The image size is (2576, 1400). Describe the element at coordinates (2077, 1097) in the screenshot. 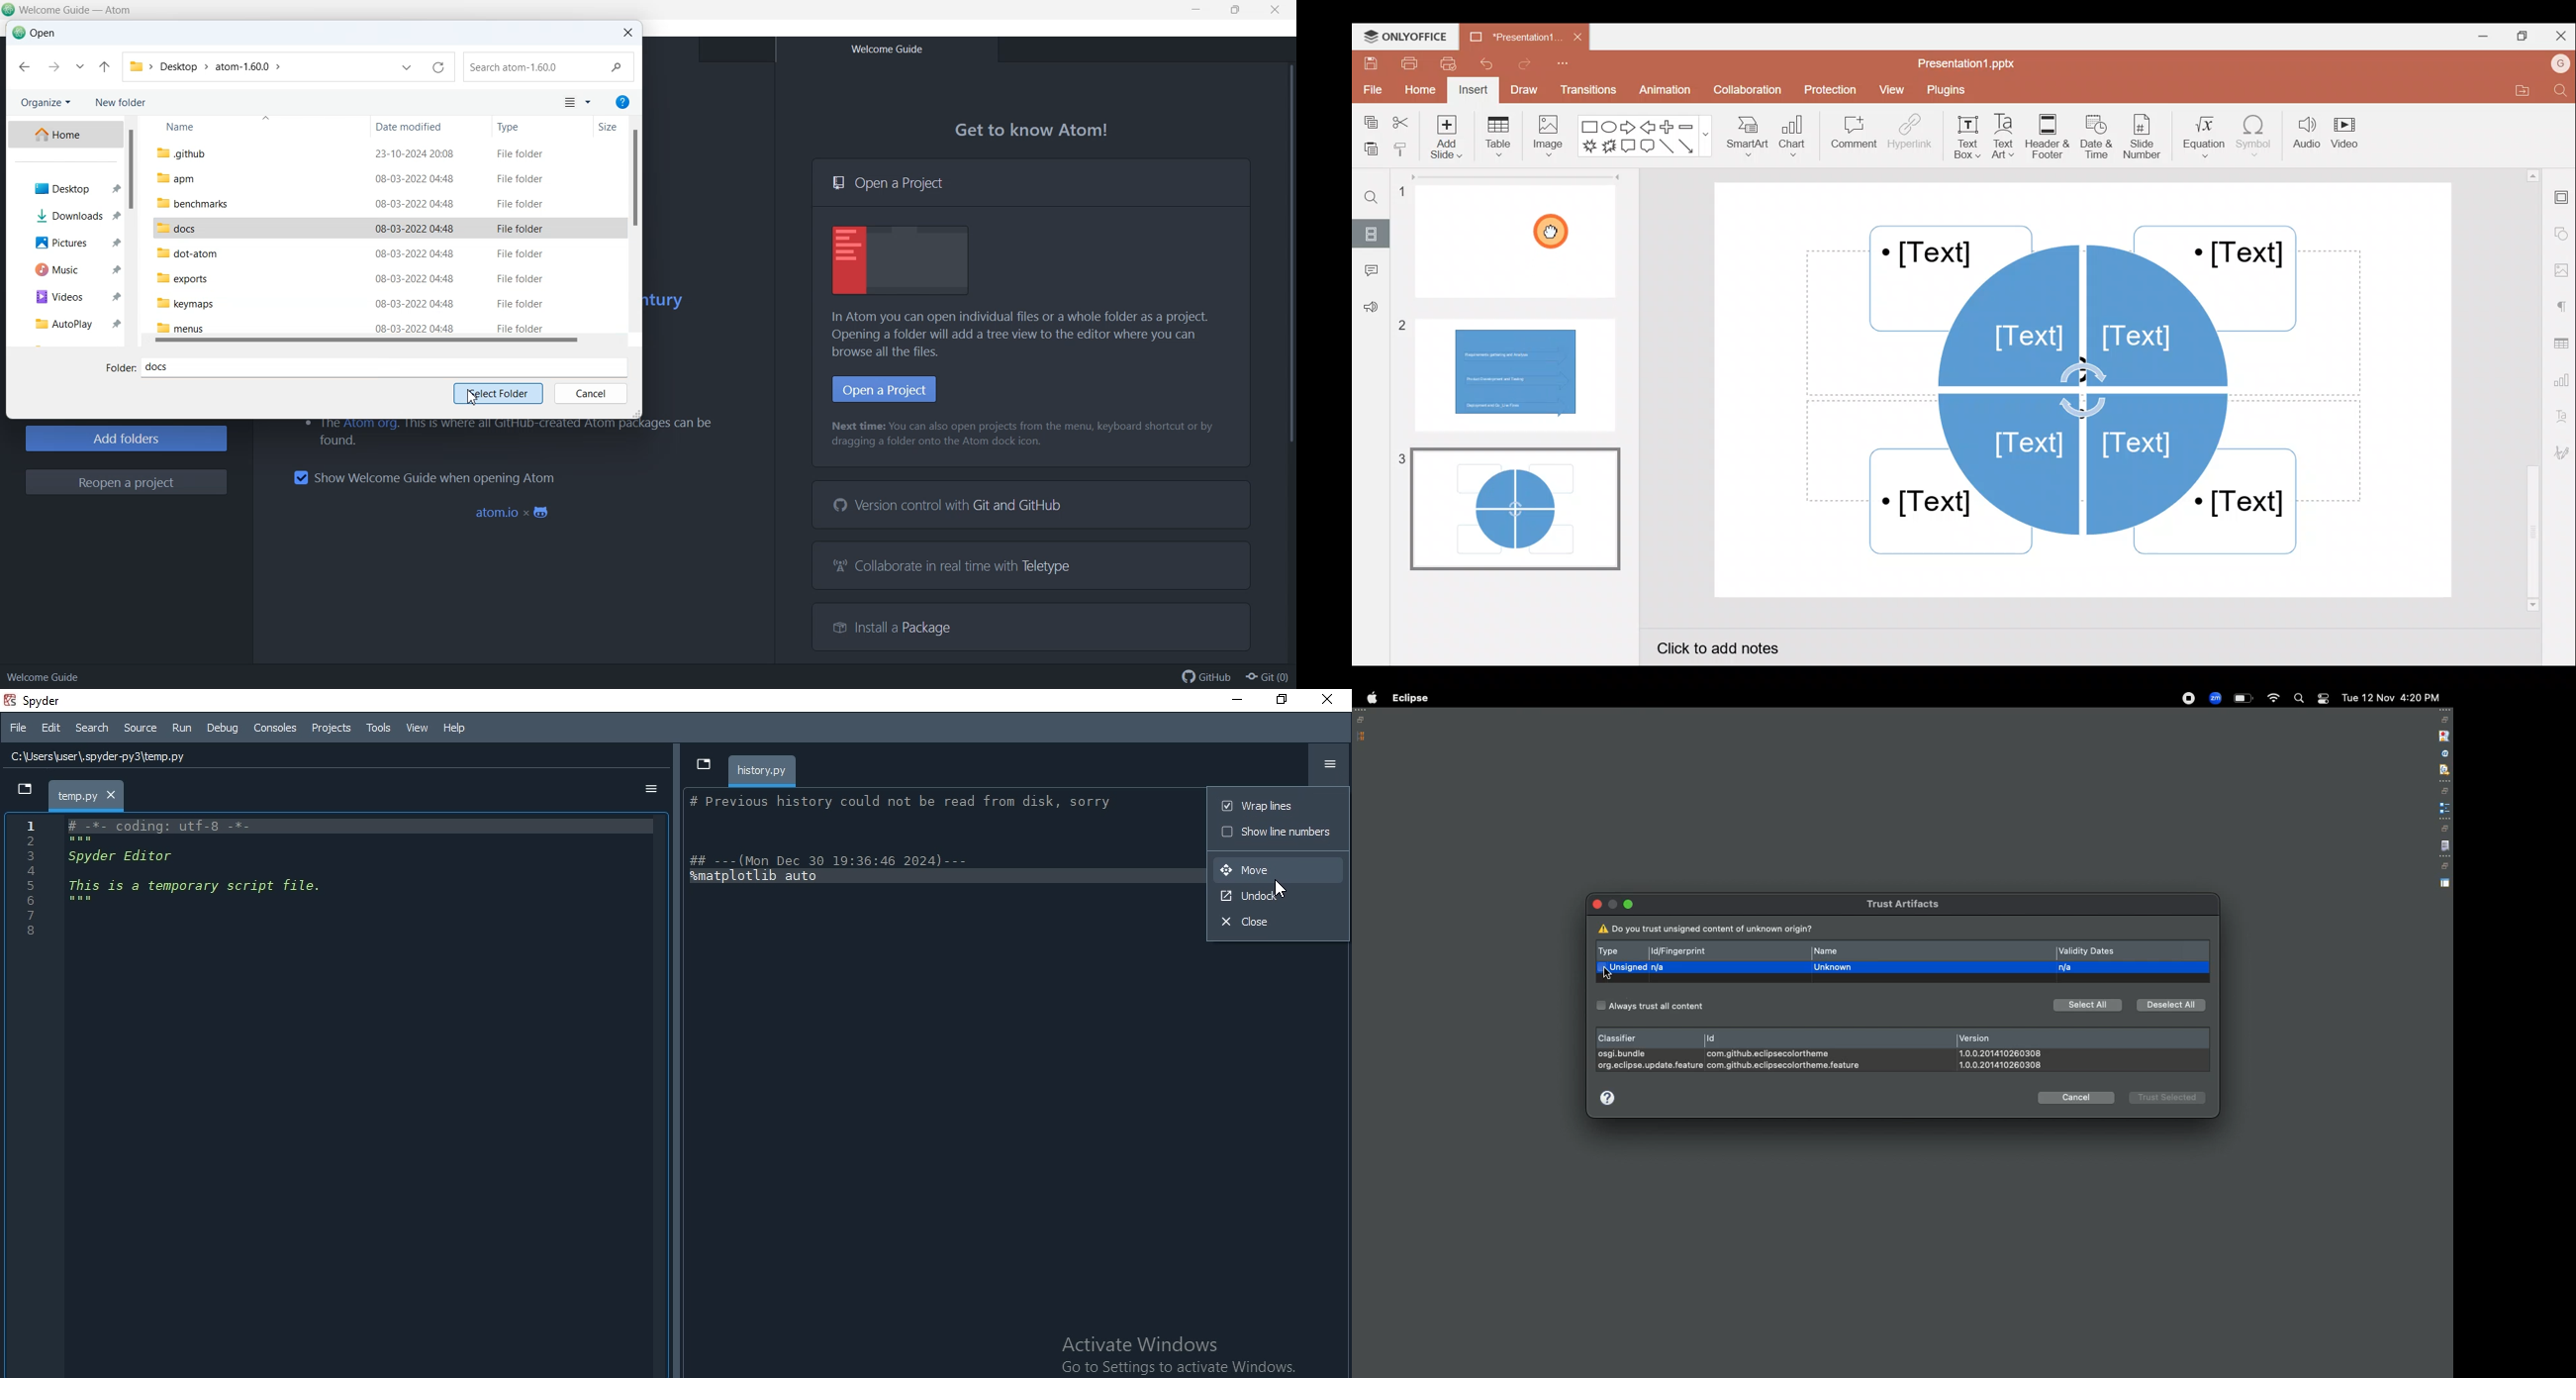

I see `Cancel` at that location.